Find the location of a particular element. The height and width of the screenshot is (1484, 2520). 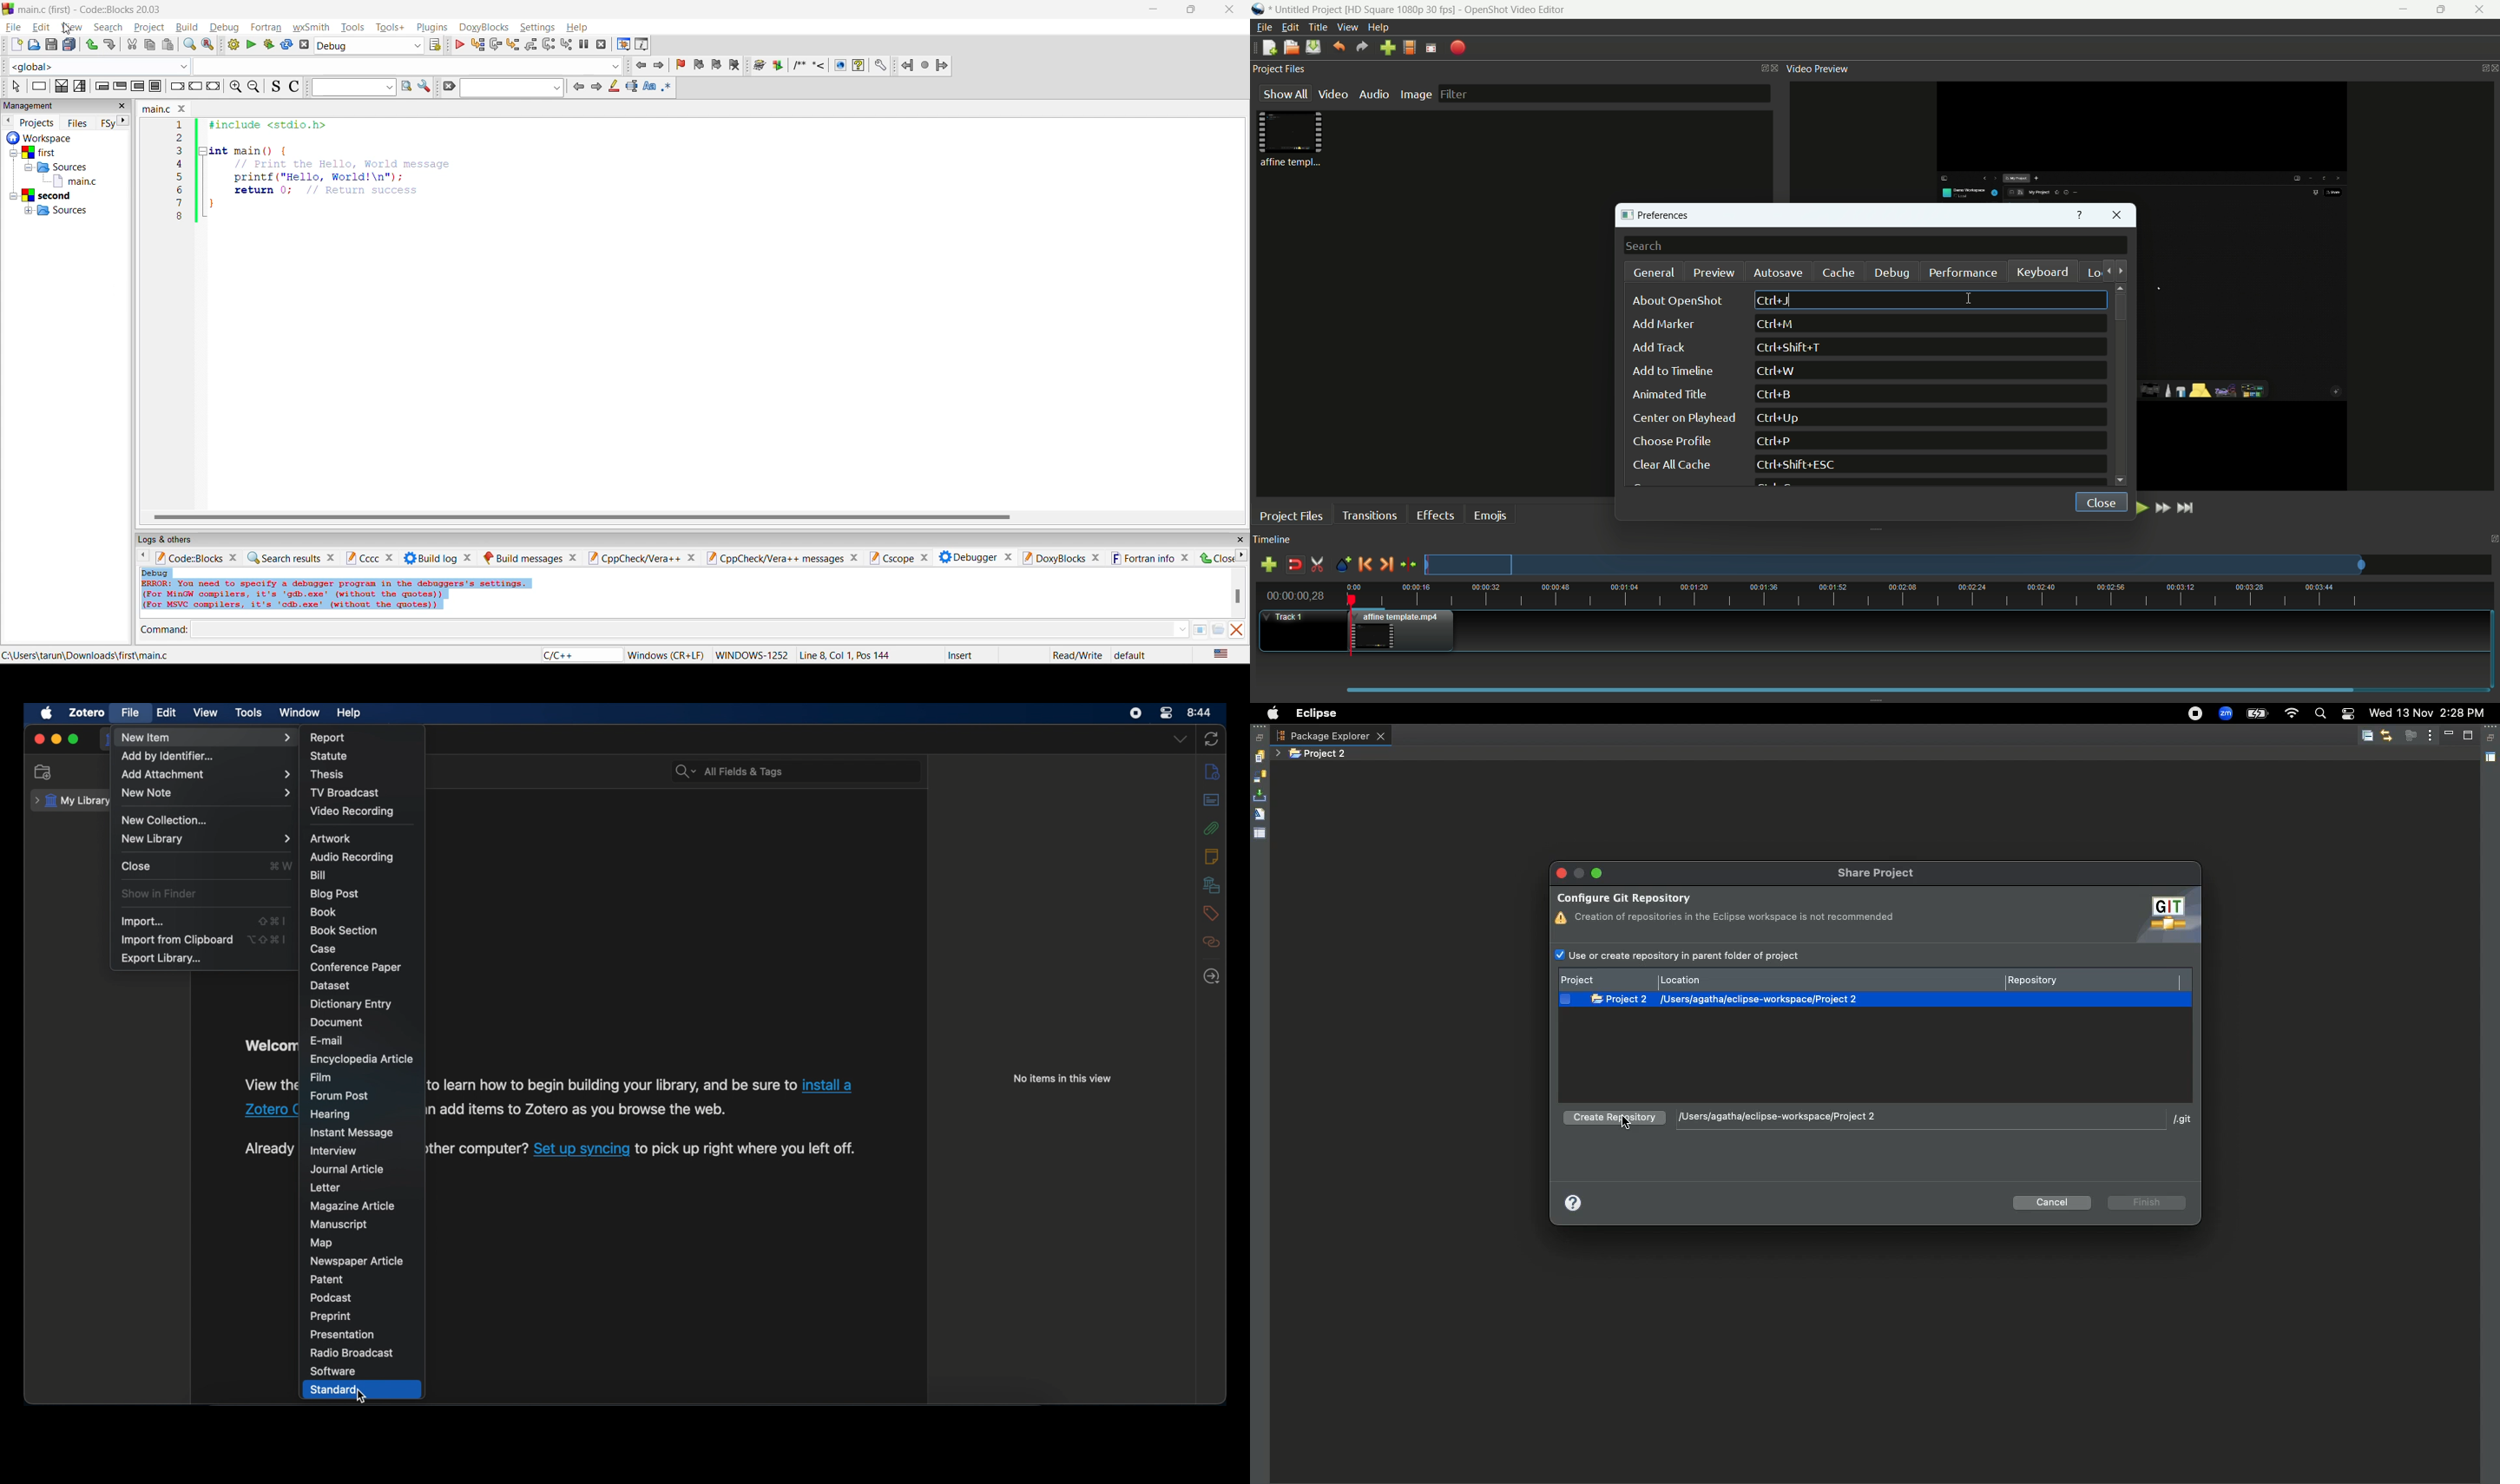

import from clipboard is located at coordinates (176, 940).